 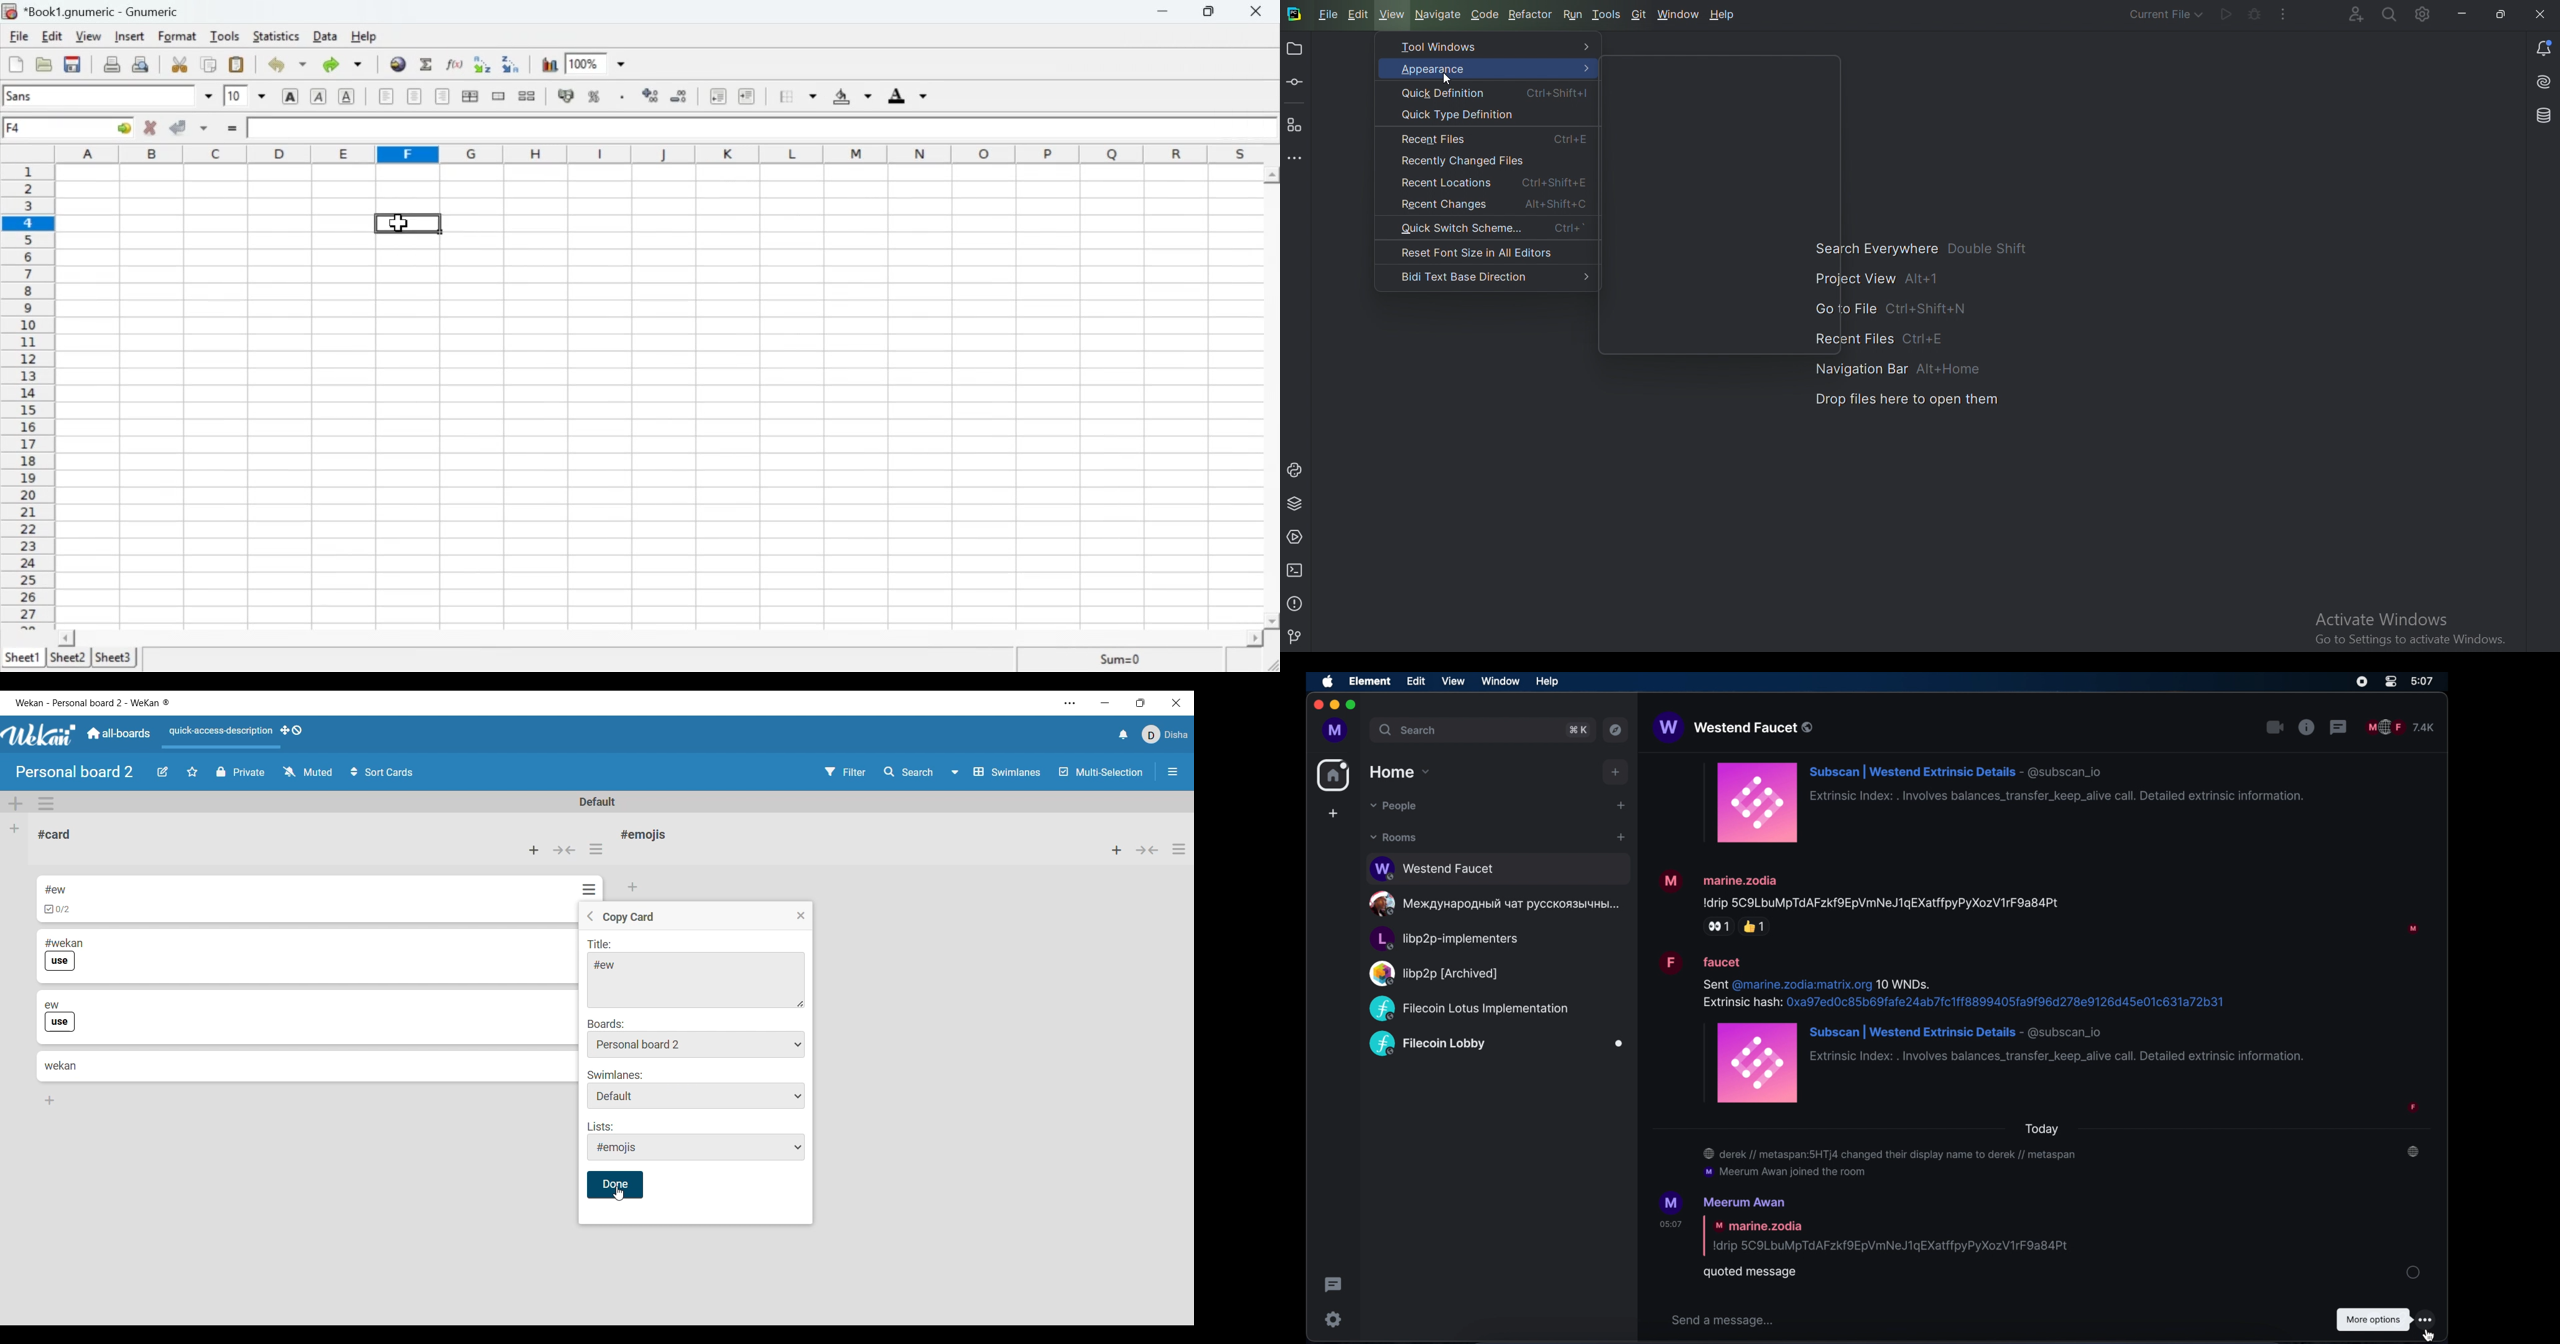 What do you see at coordinates (1333, 775) in the screenshot?
I see `home` at bounding box center [1333, 775].